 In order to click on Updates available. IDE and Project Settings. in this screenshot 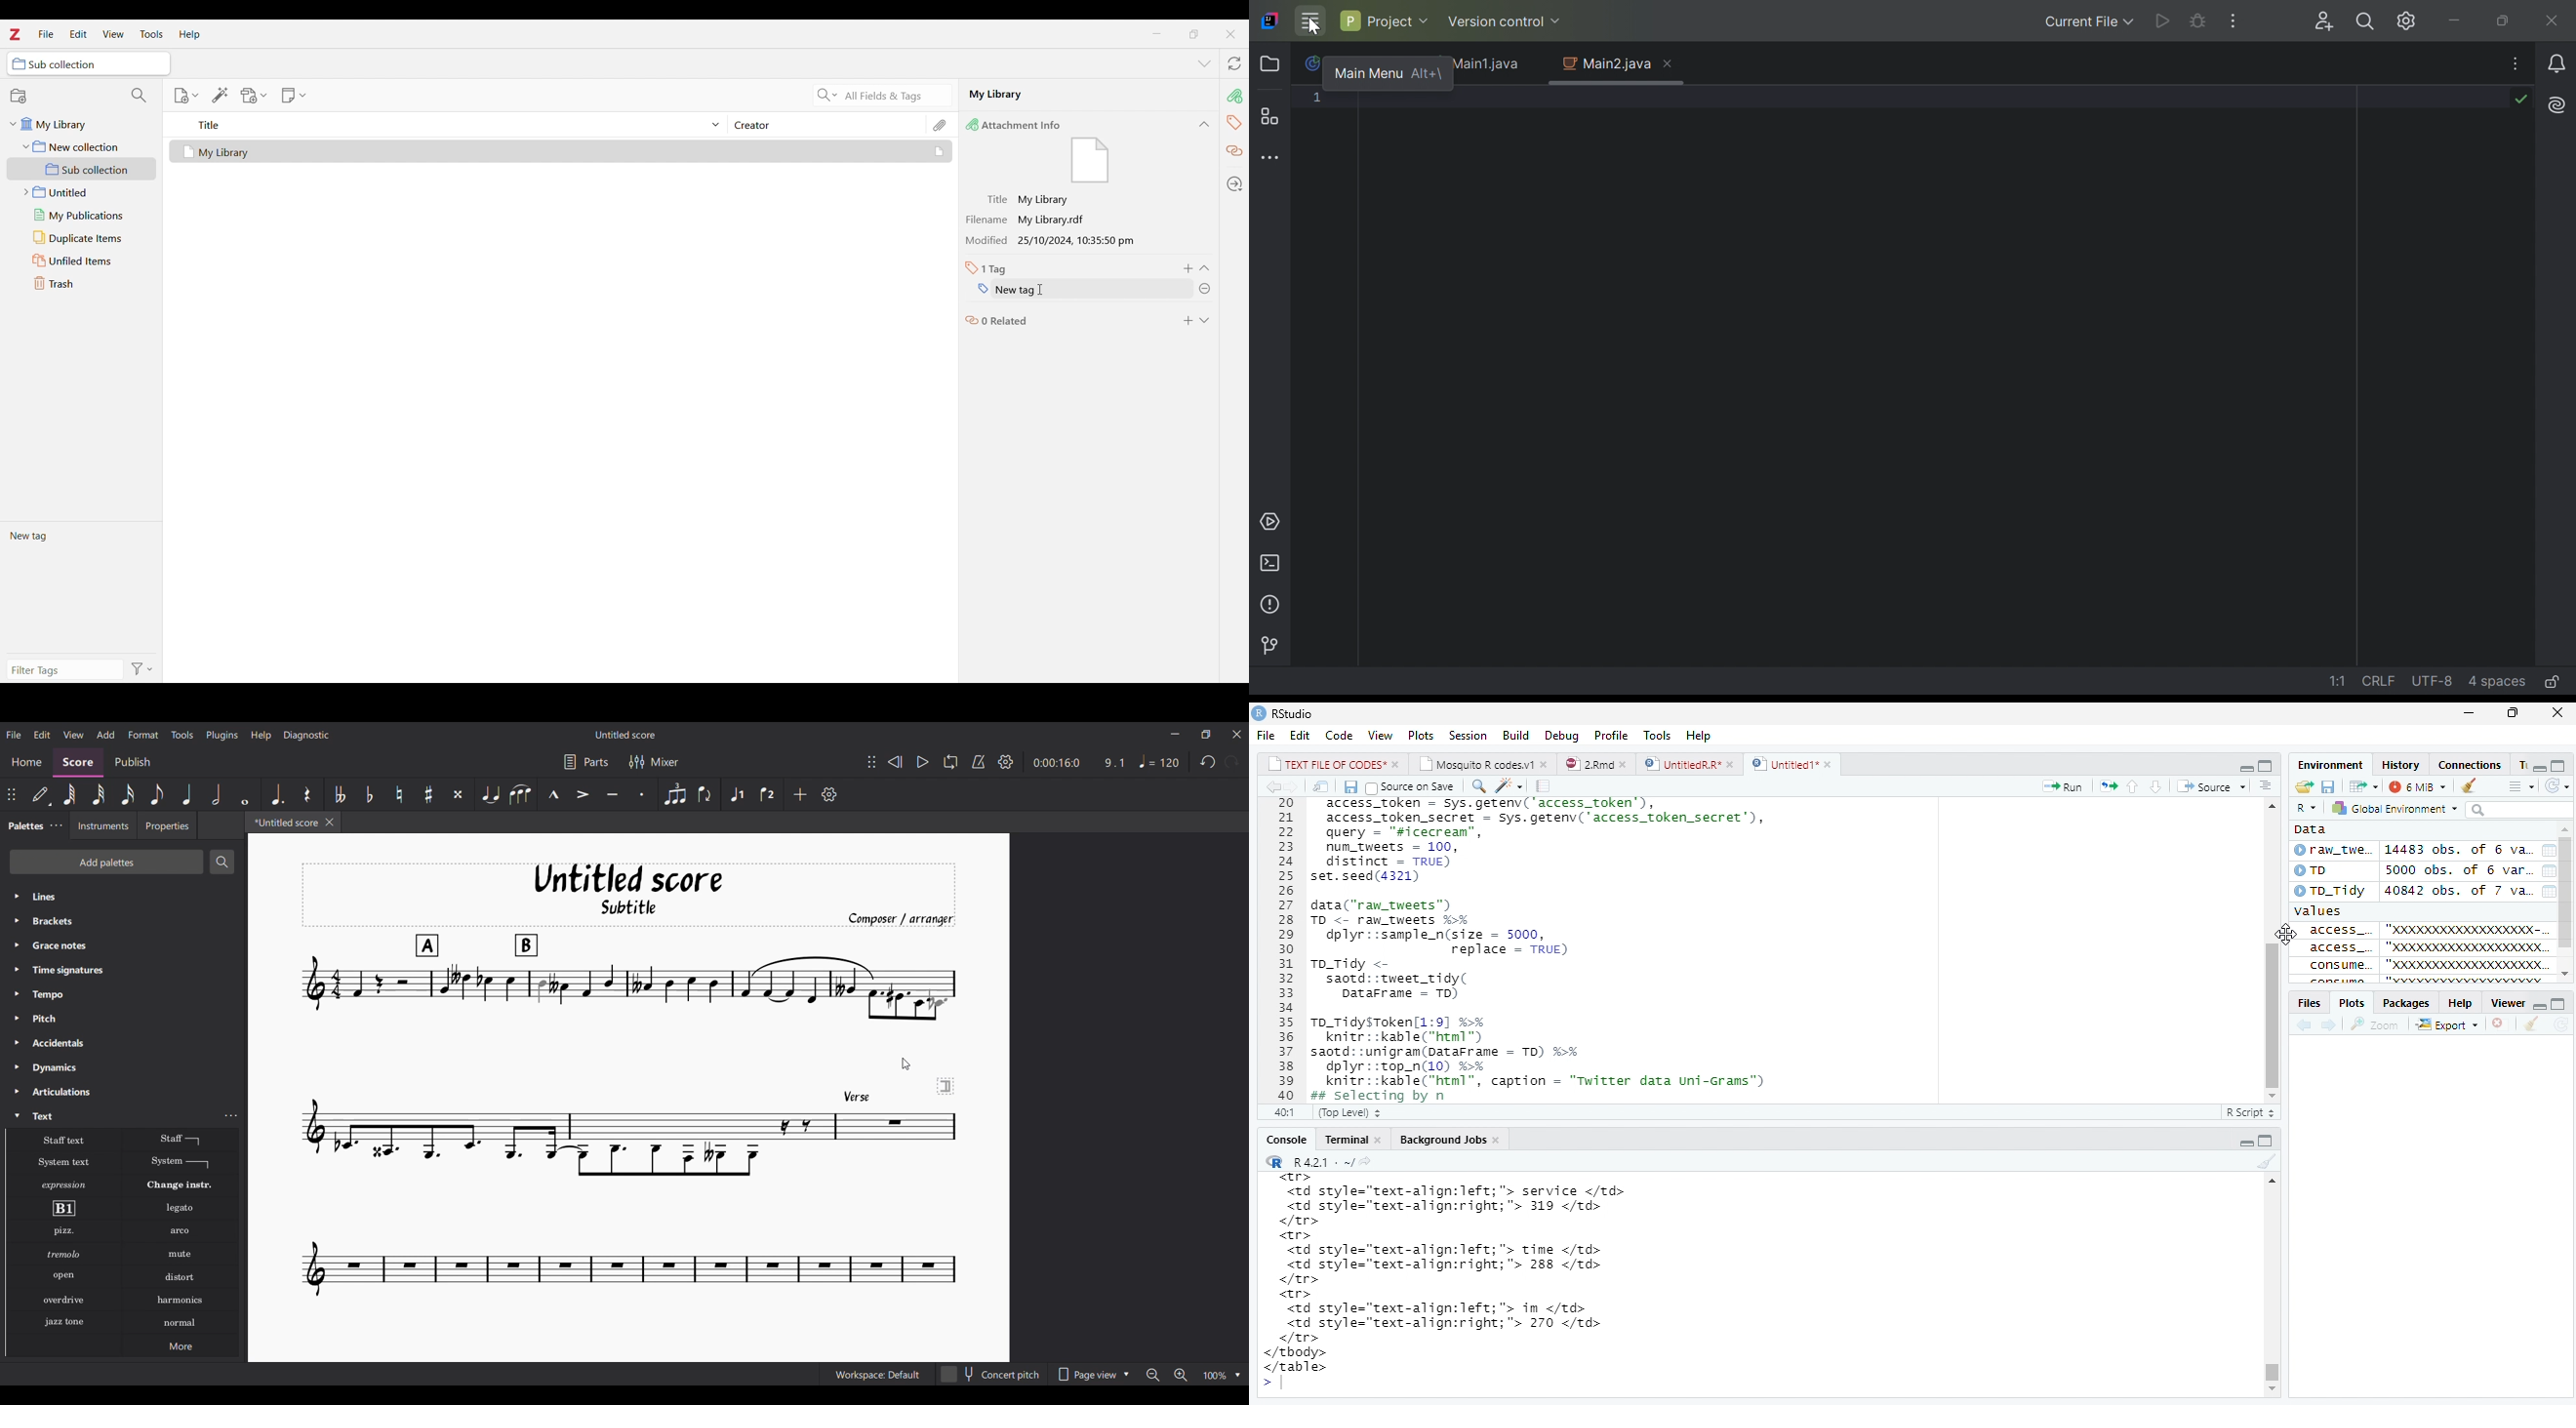, I will do `click(2387, 21)`.